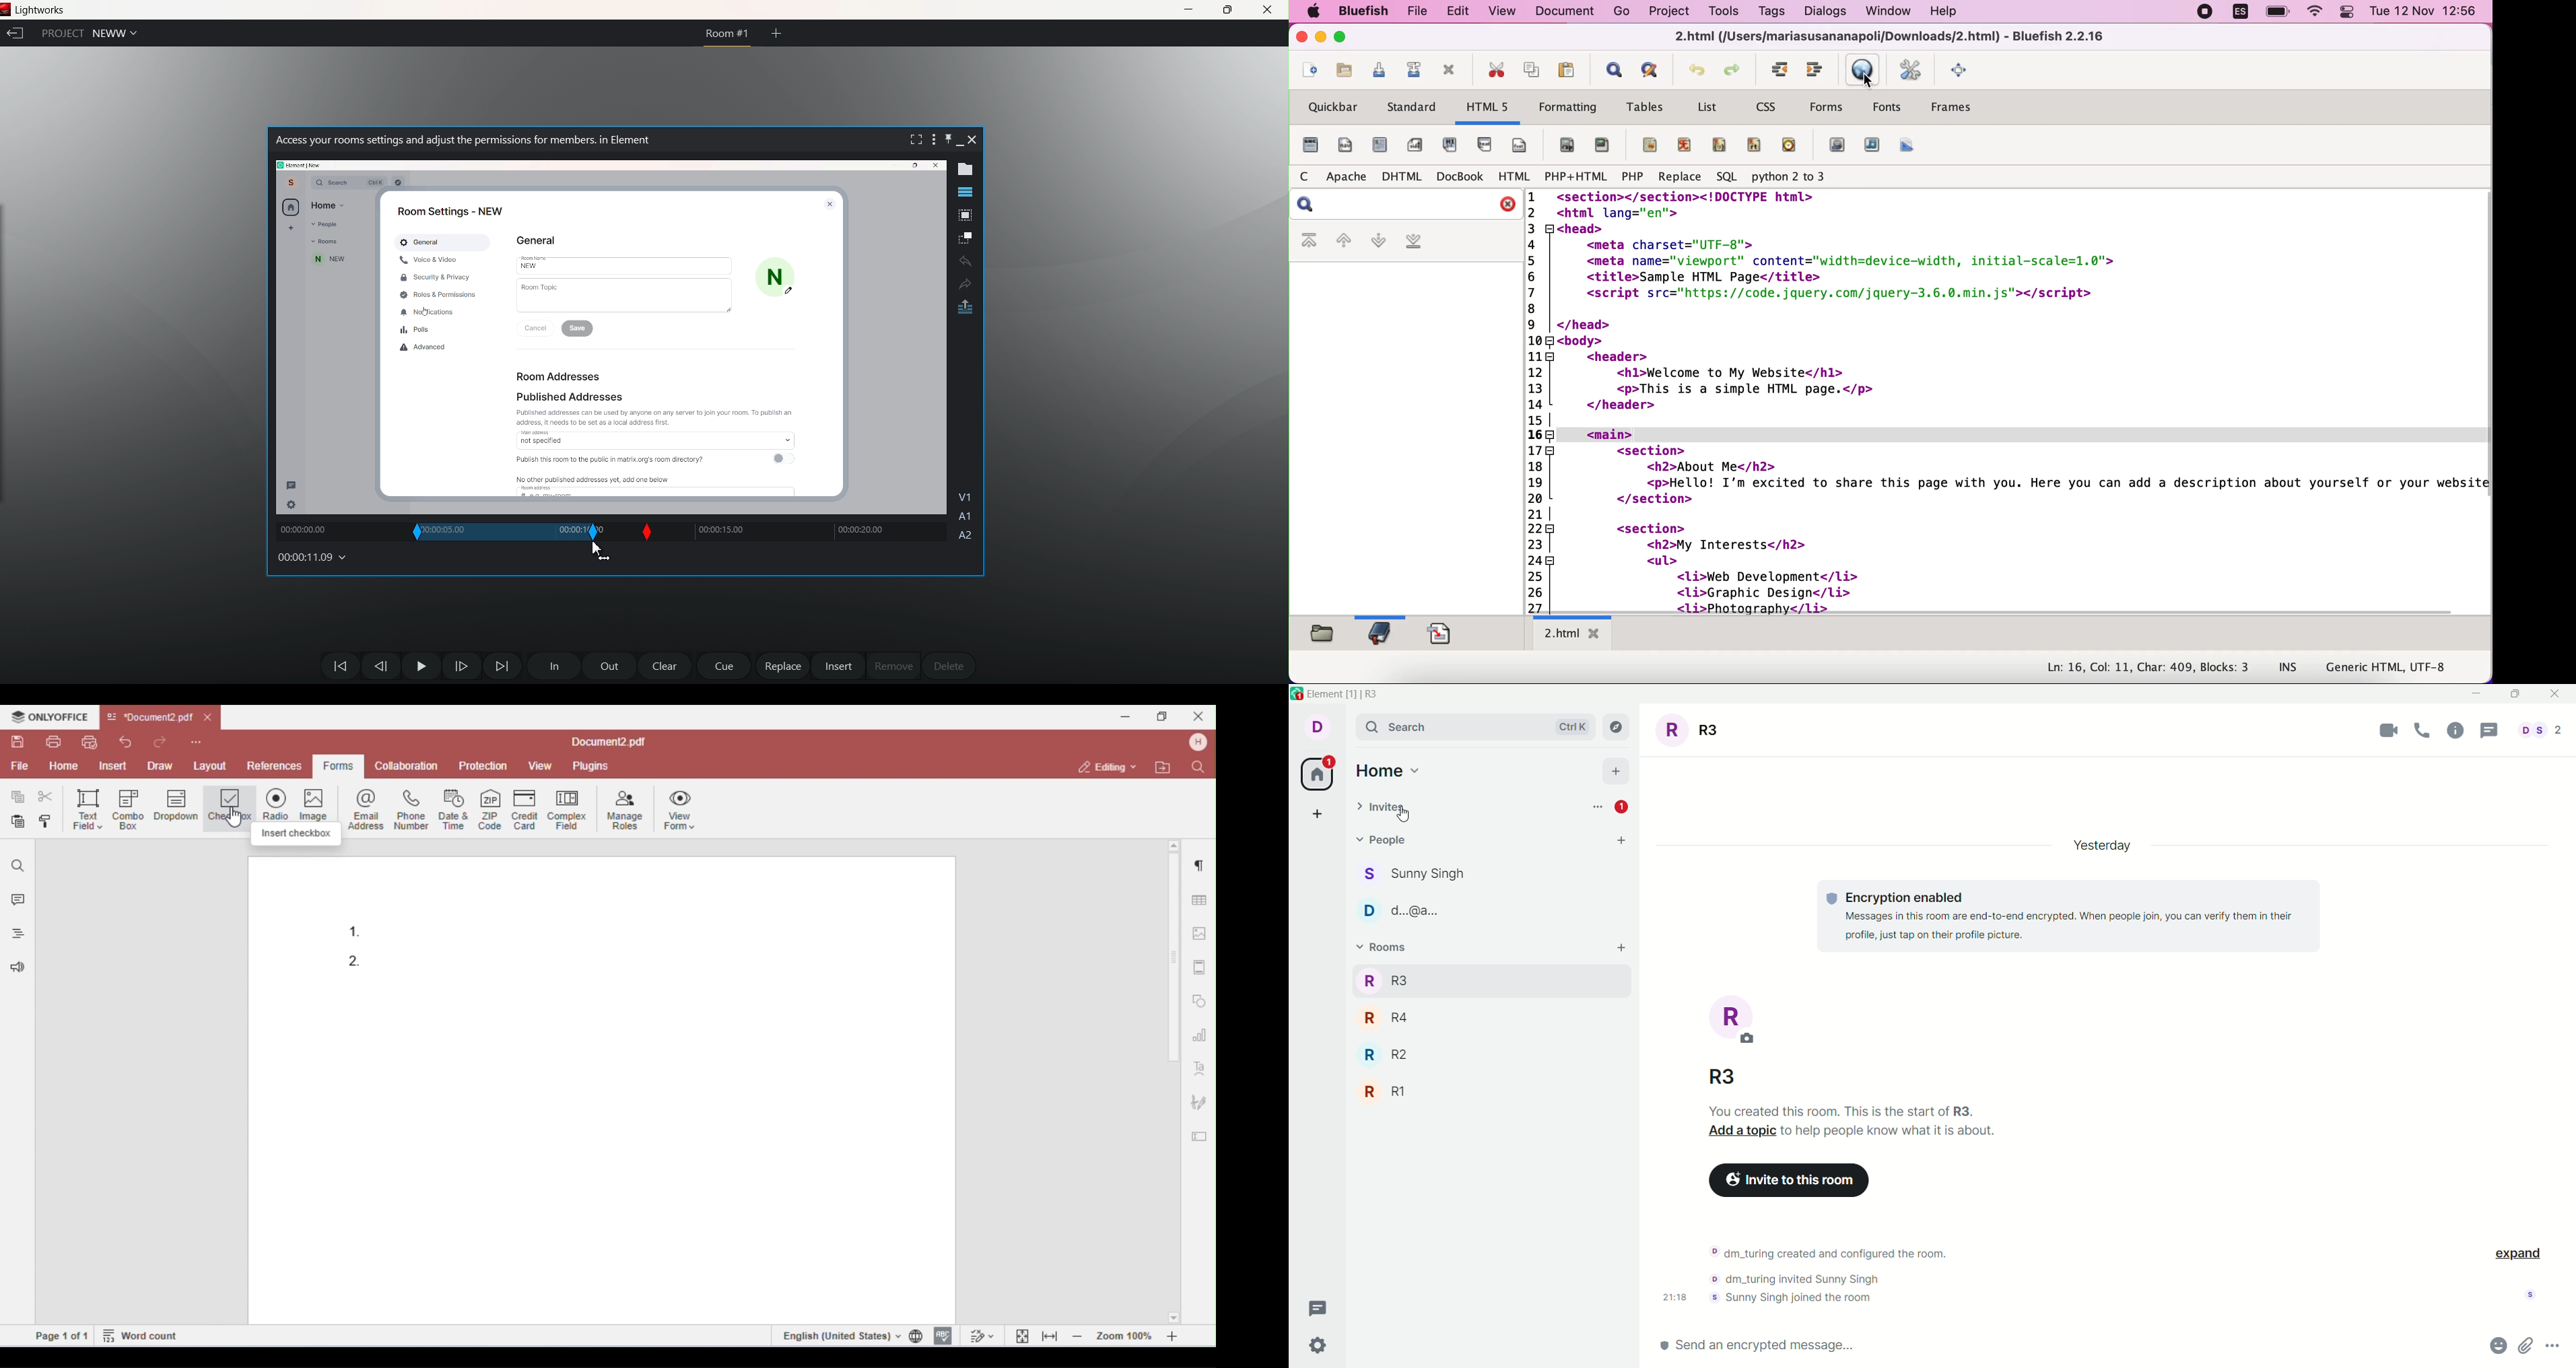 The width and height of the screenshot is (2576, 1372). What do you see at coordinates (1390, 771) in the screenshot?
I see `home` at bounding box center [1390, 771].